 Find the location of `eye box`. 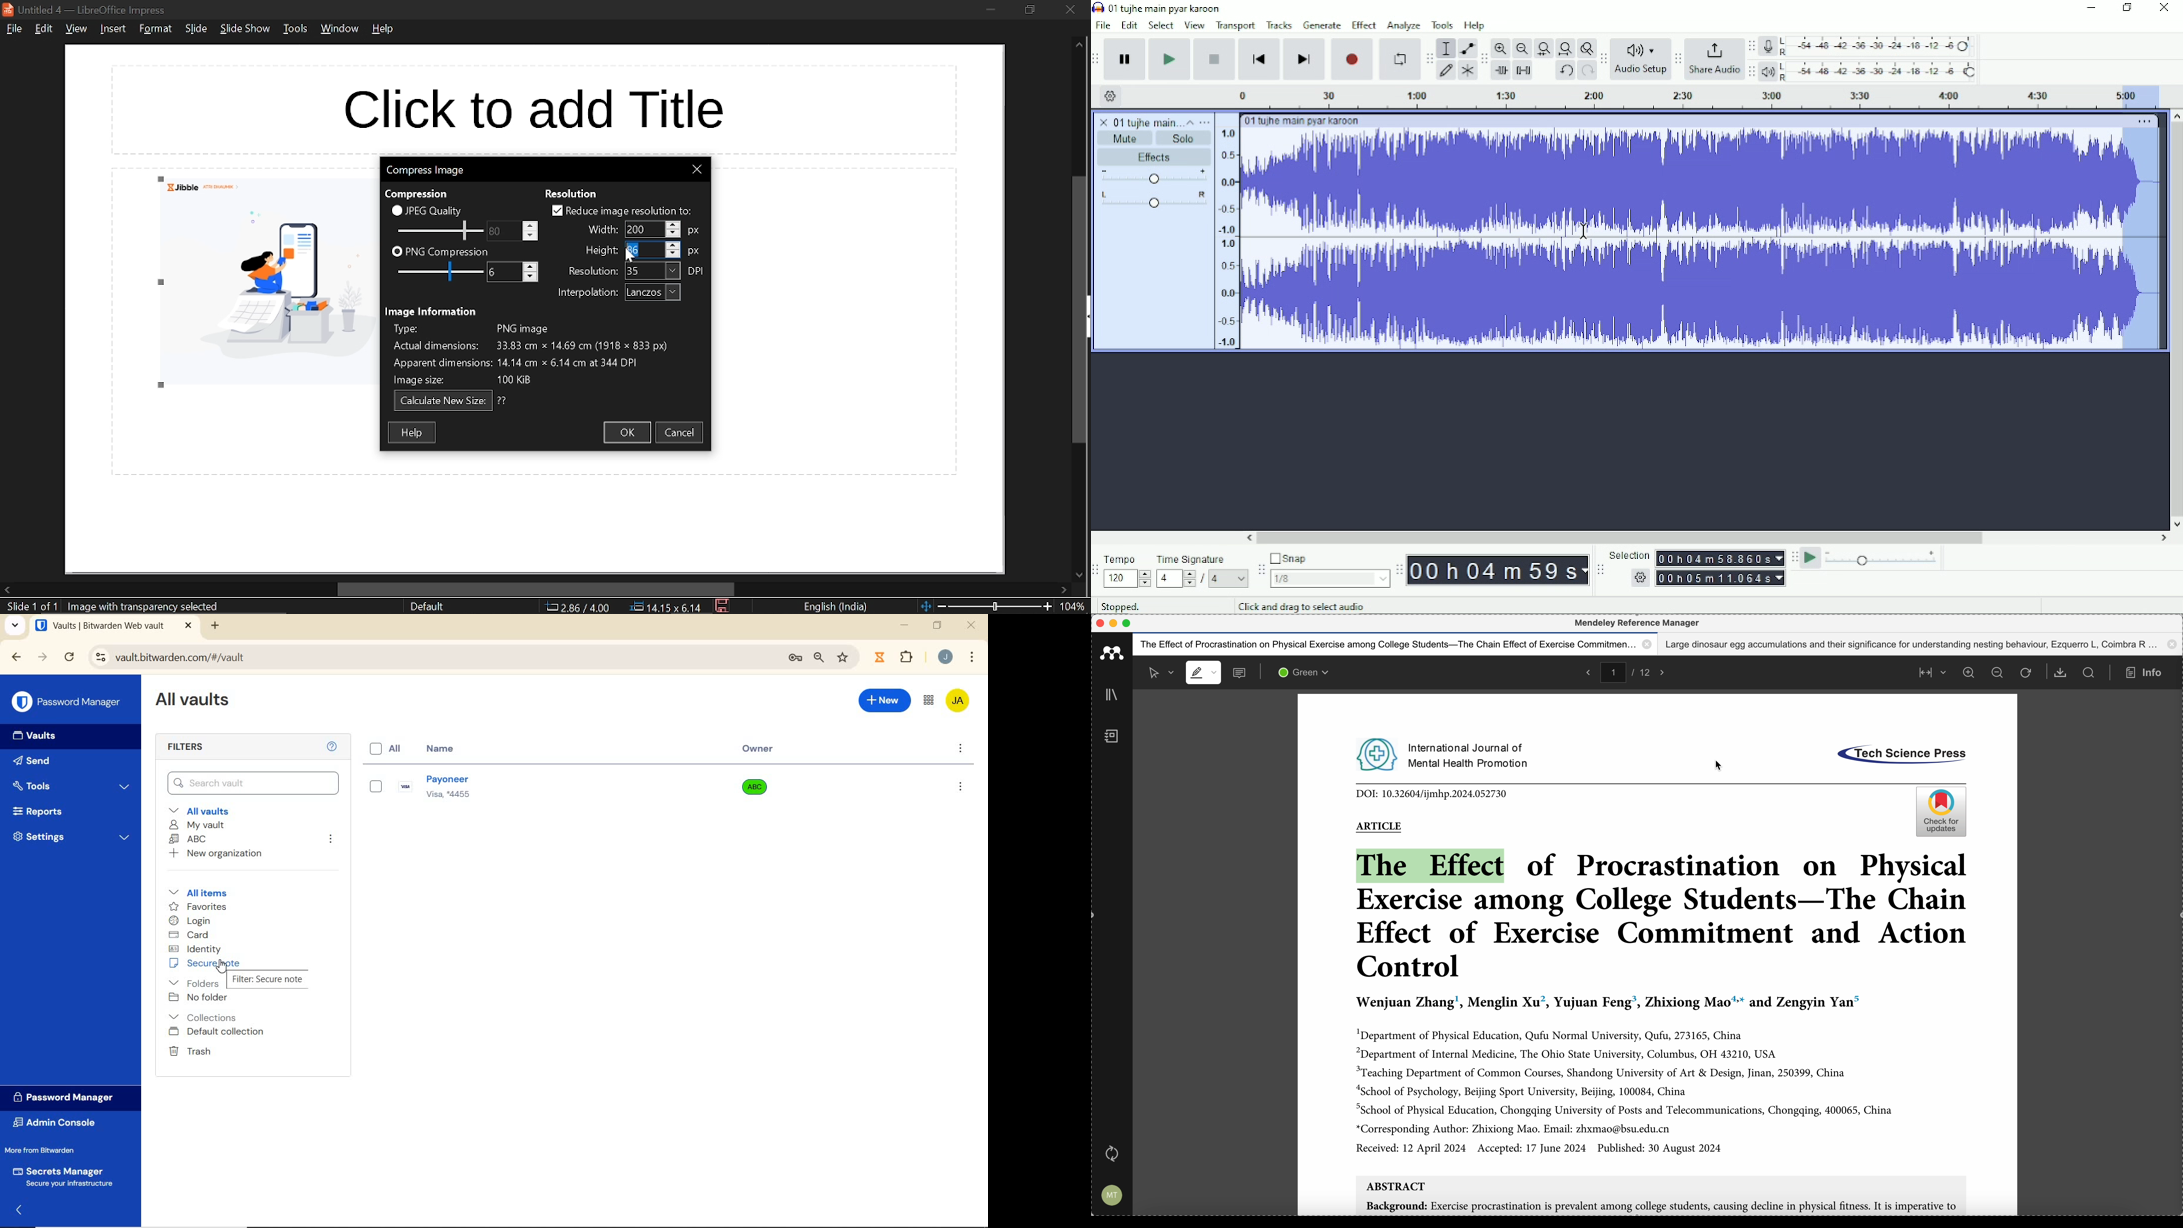

eye box is located at coordinates (378, 788).